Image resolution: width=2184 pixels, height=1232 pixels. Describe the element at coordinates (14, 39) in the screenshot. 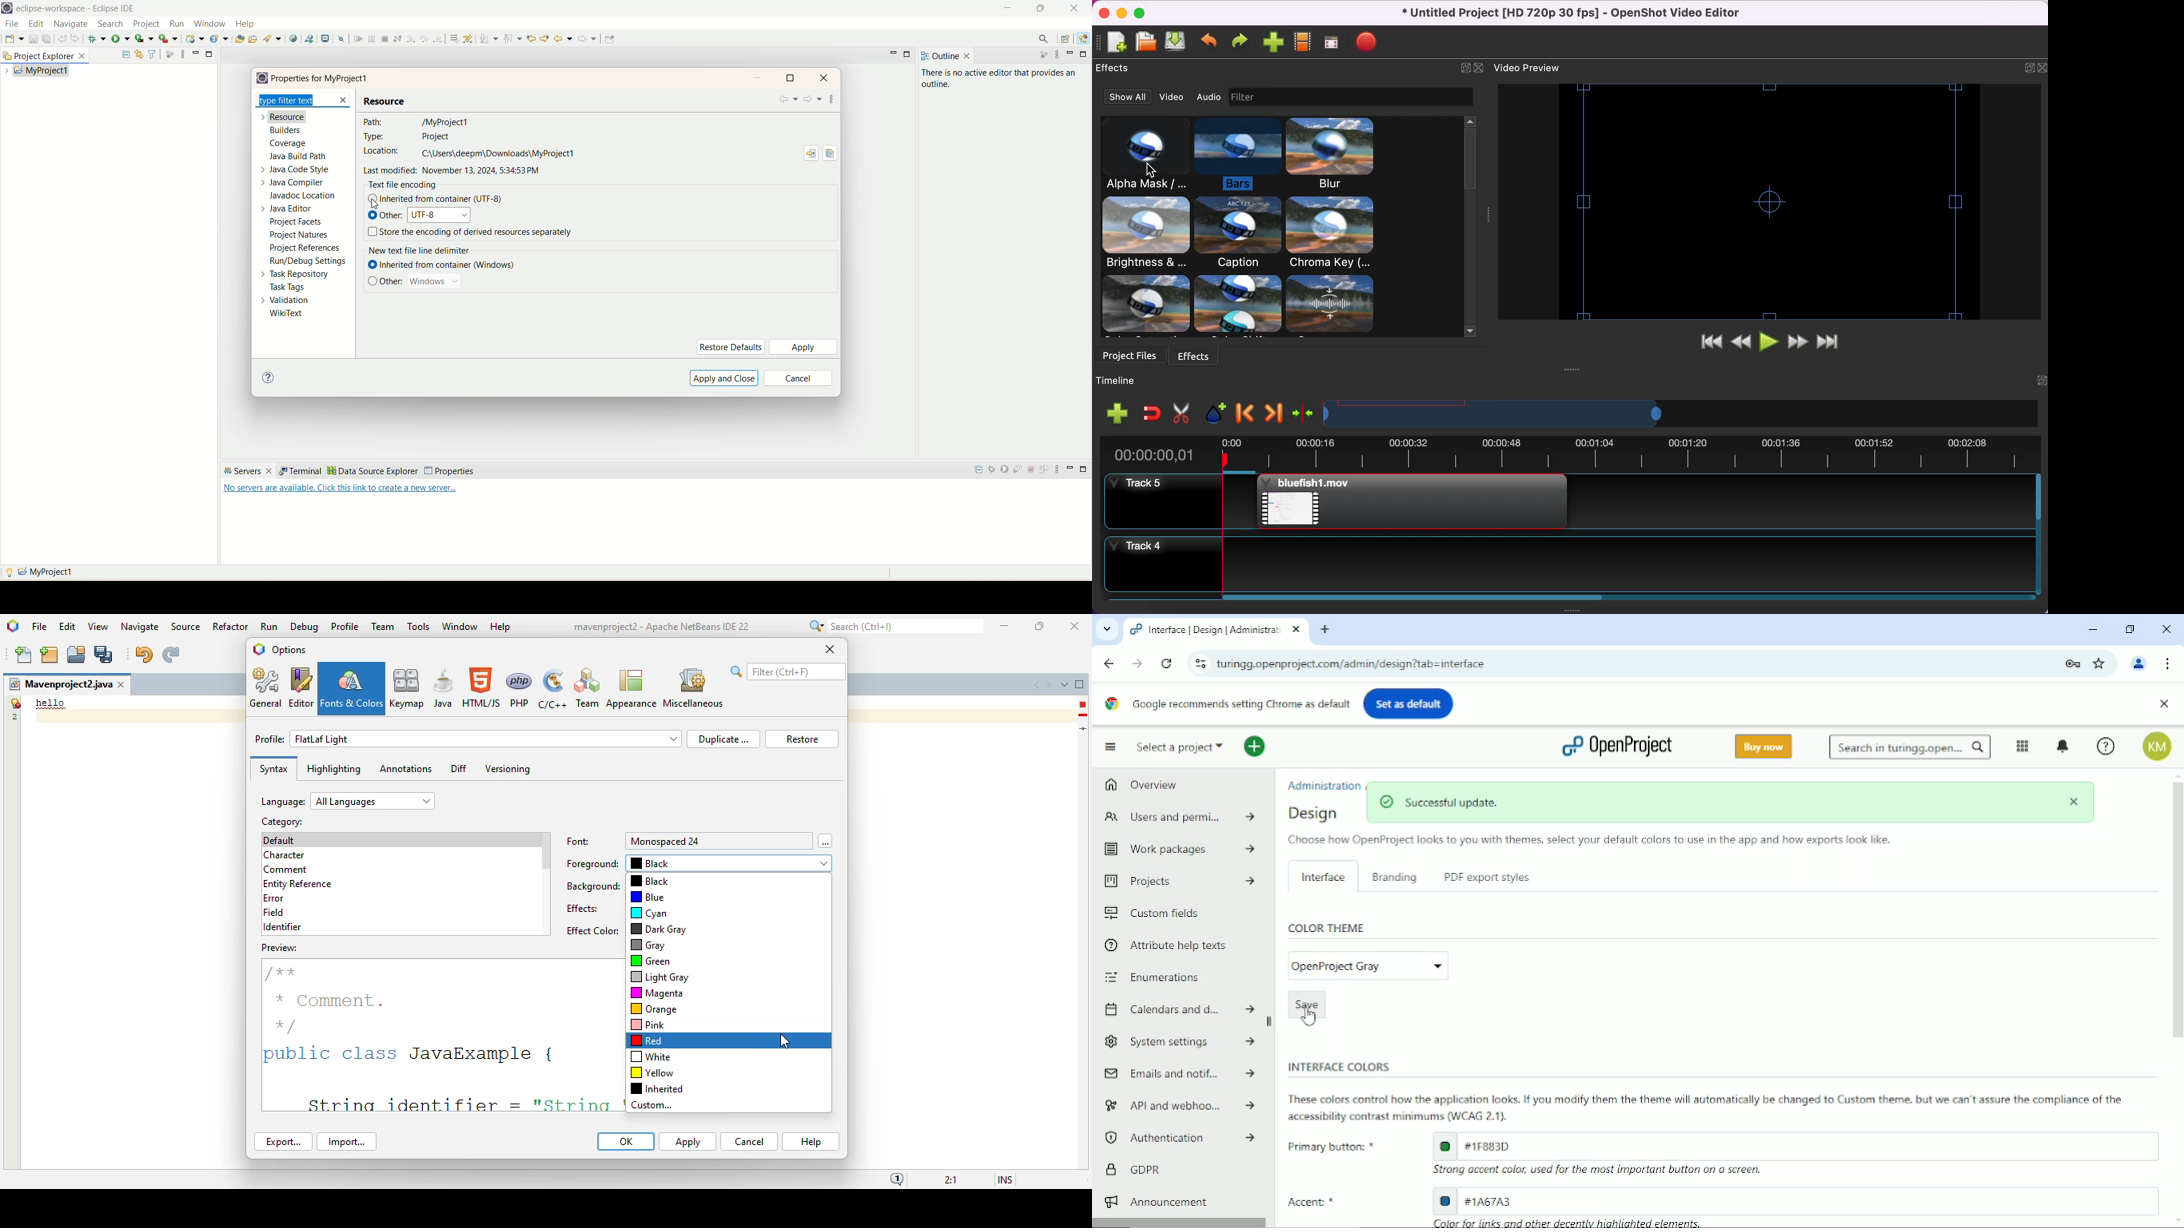

I see `save` at that location.